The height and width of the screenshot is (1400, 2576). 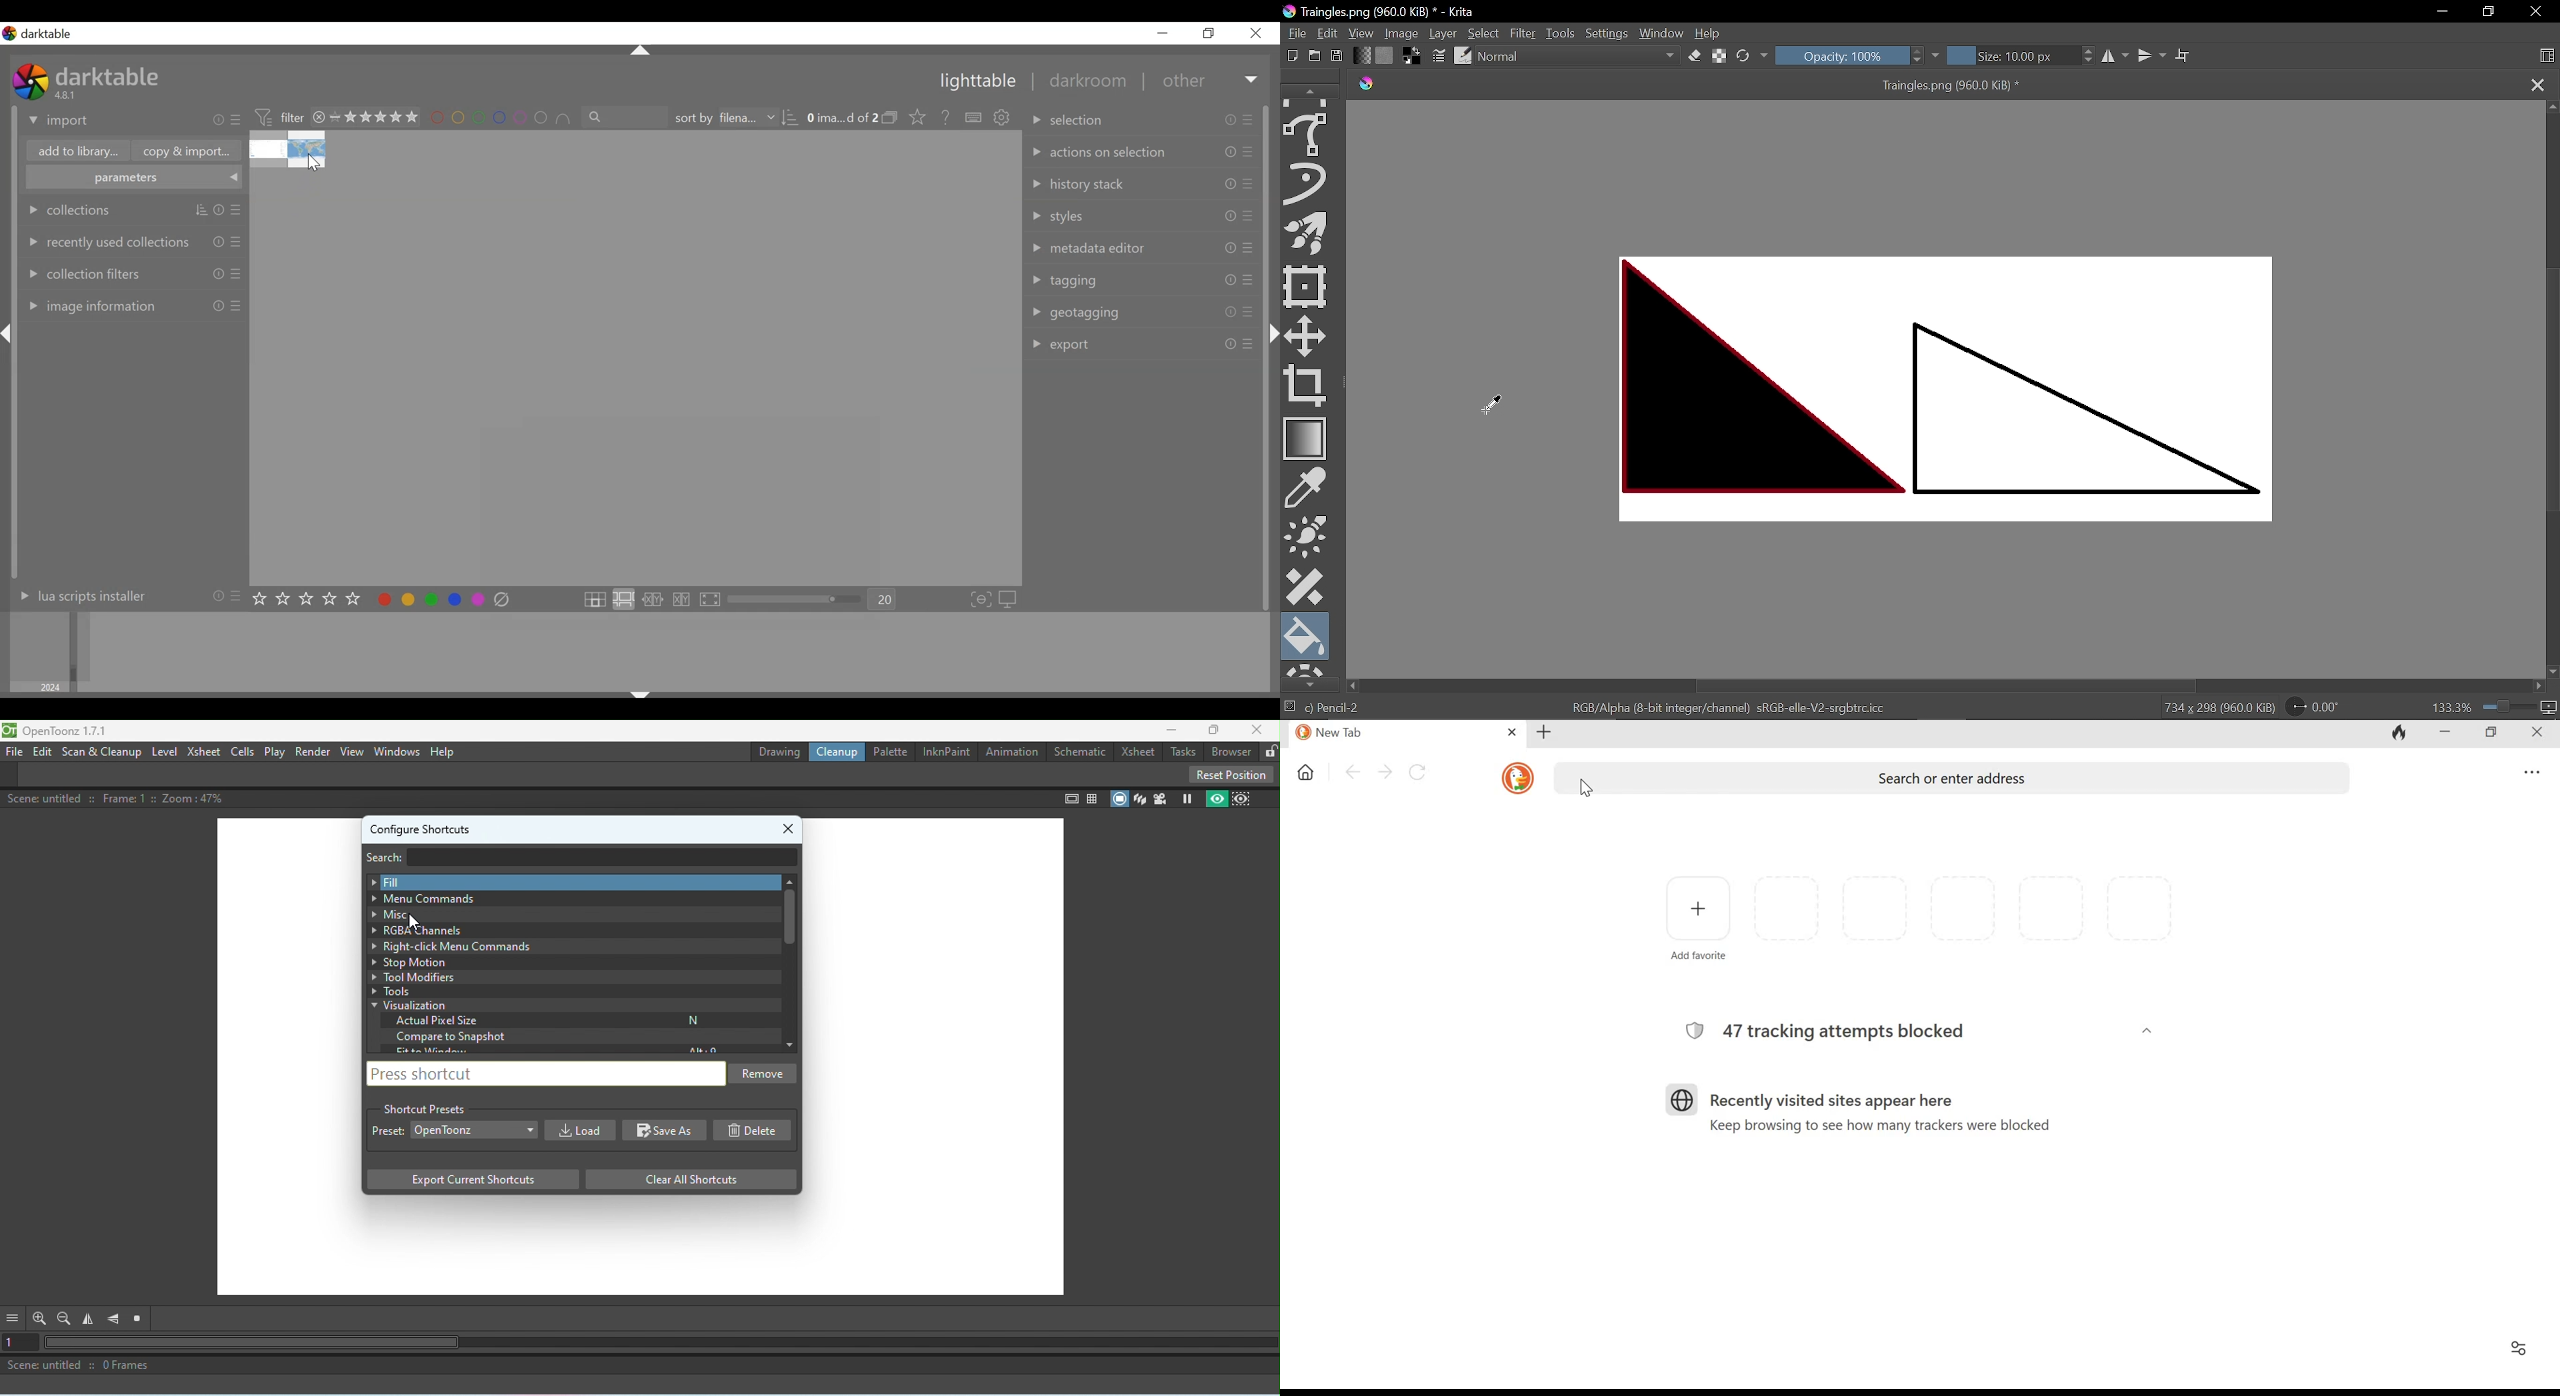 What do you see at coordinates (1162, 33) in the screenshot?
I see `` at bounding box center [1162, 33].